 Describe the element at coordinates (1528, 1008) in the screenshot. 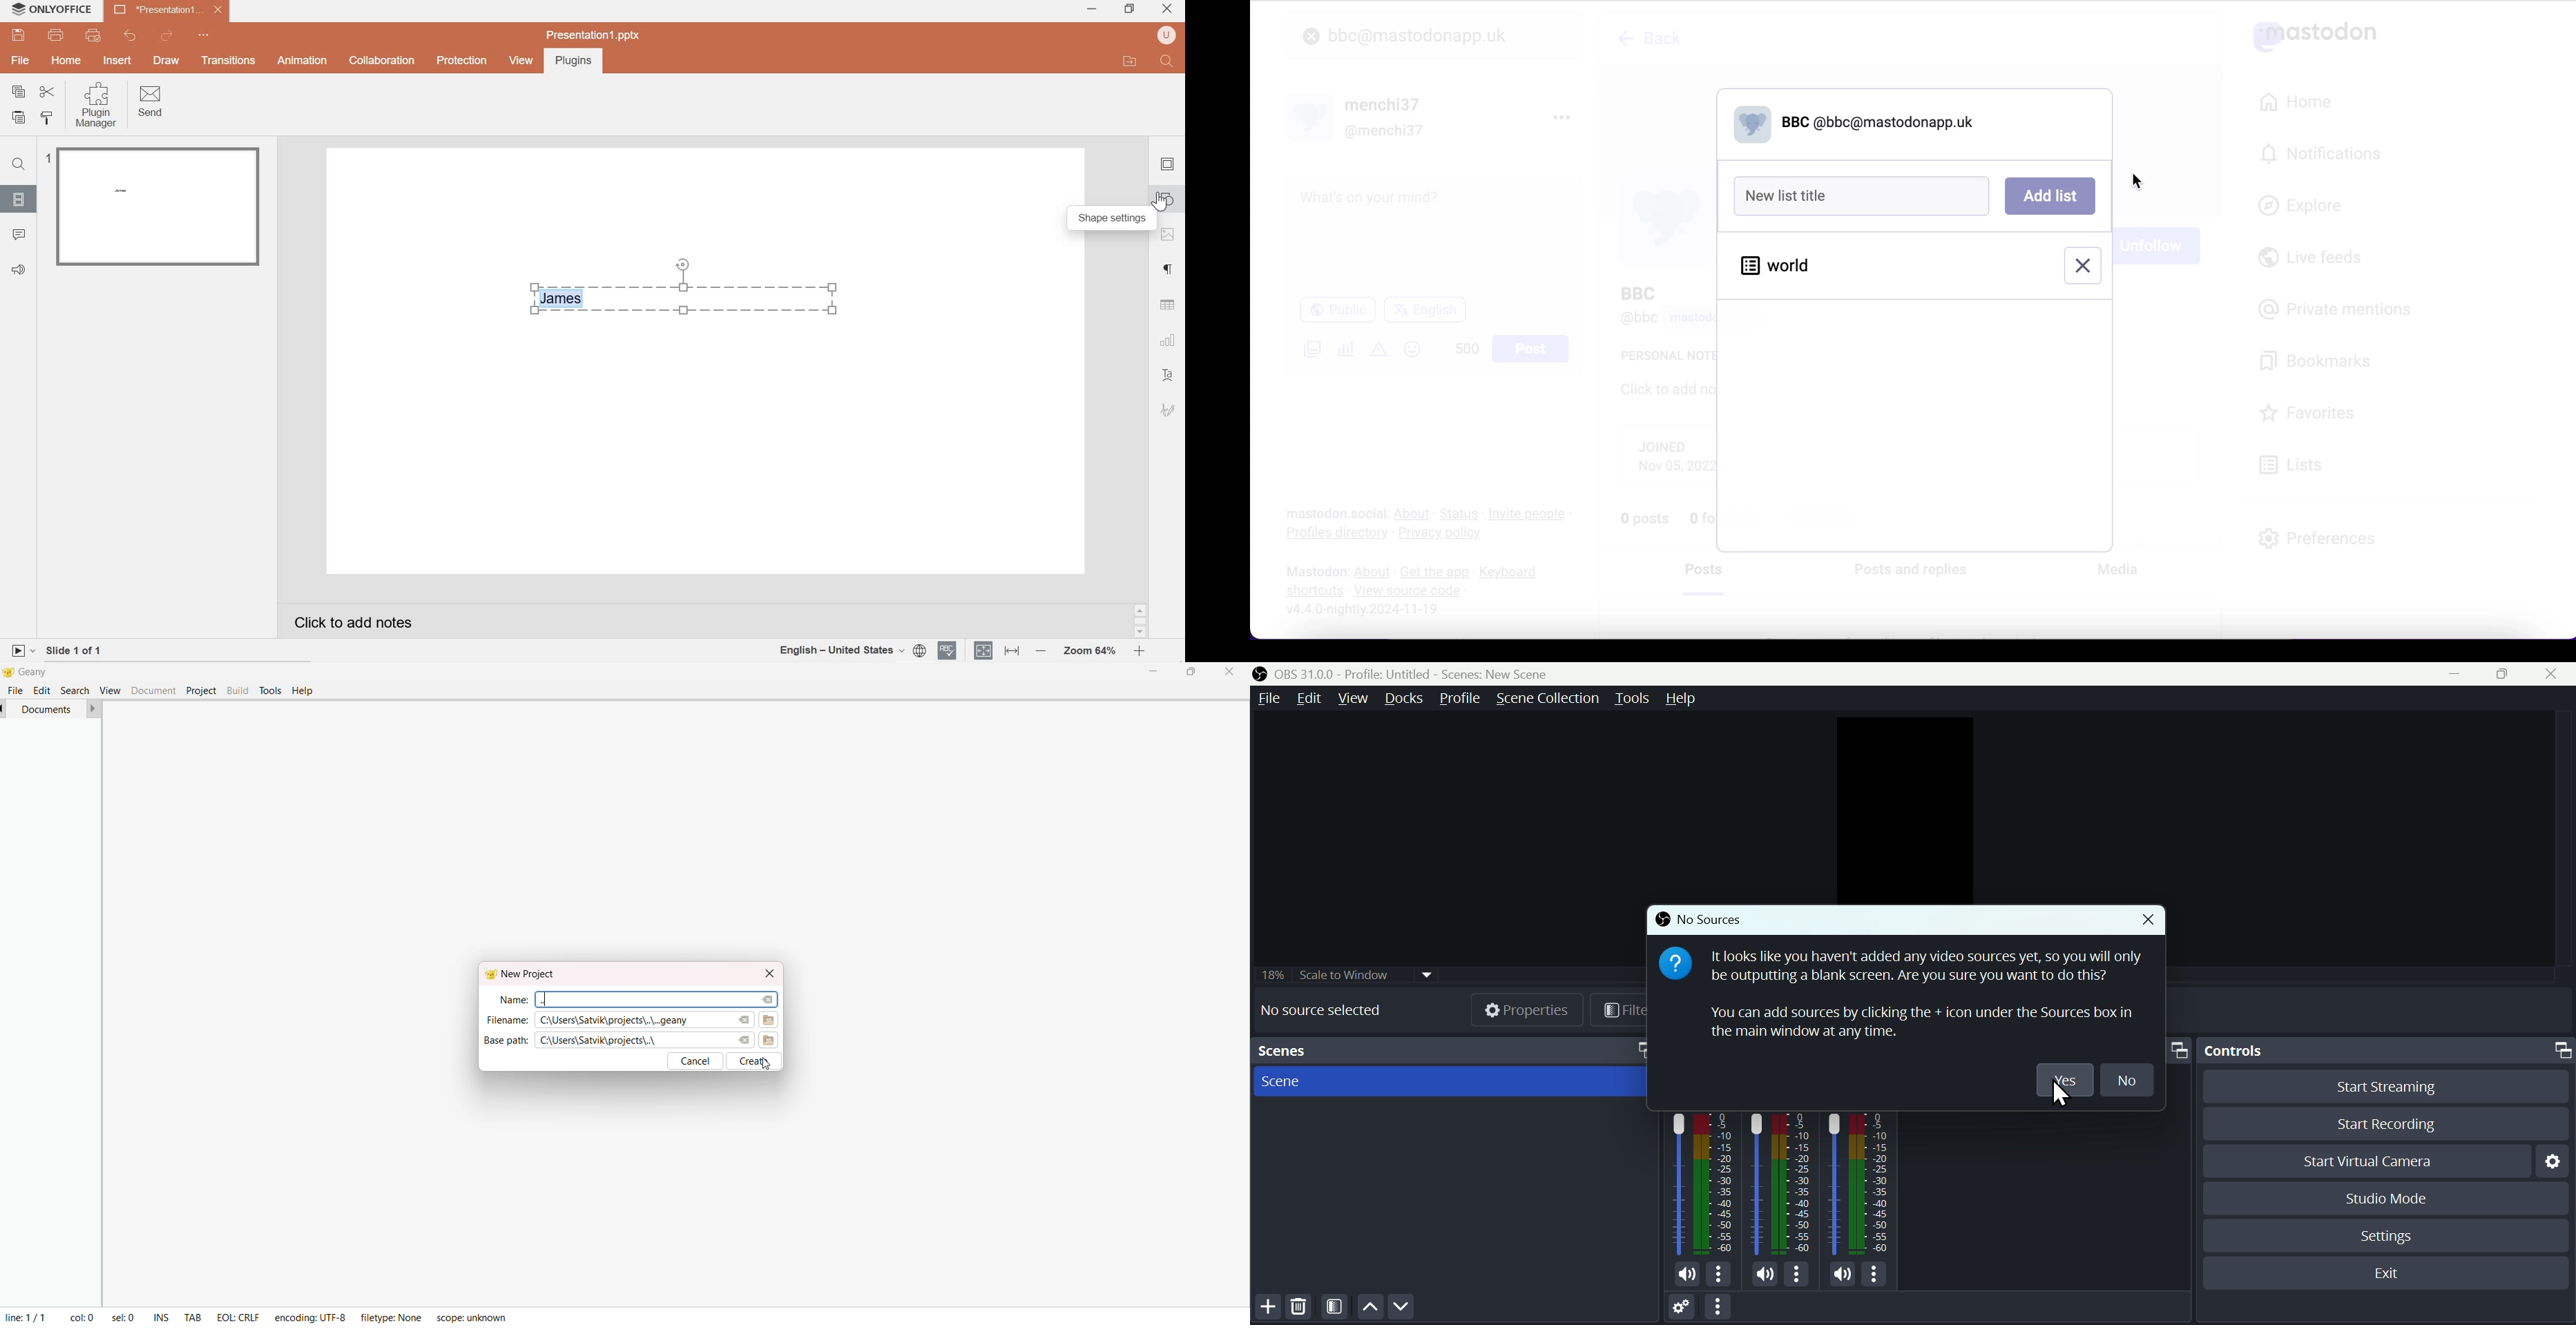

I see `Properties` at that location.